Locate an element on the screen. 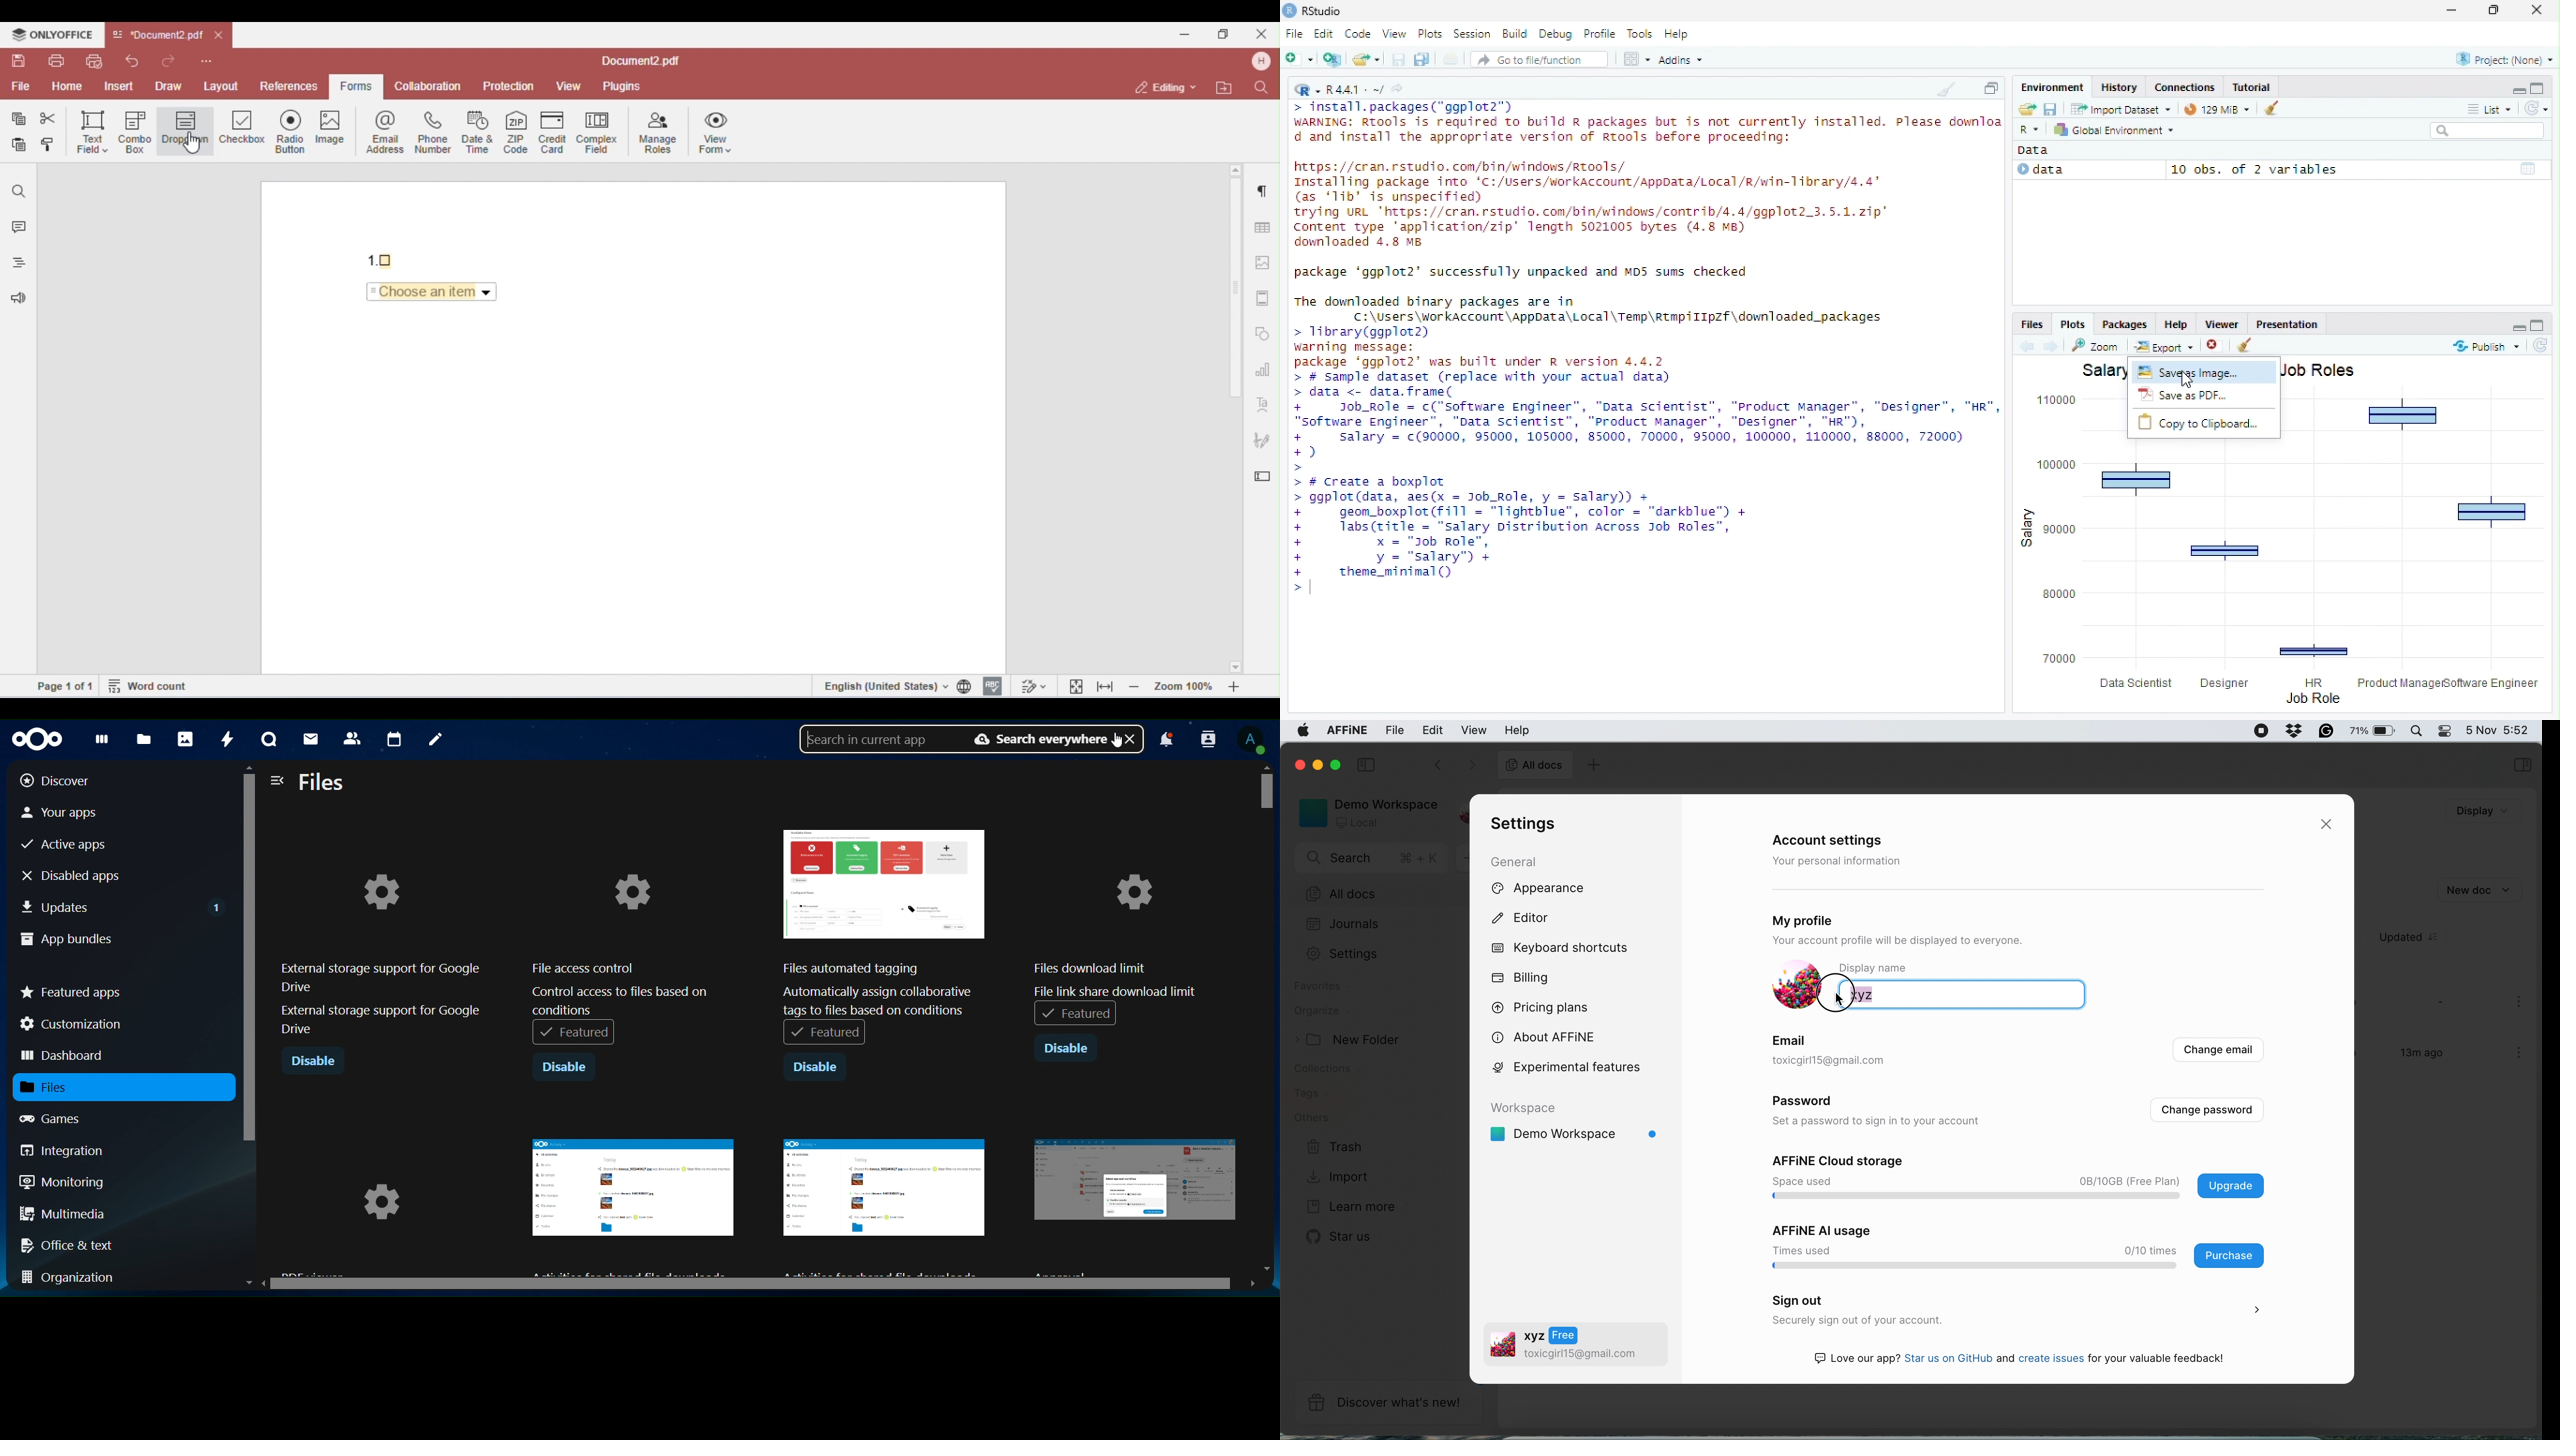 This screenshot has height=1456, width=2576. discover is located at coordinates (65, 781).